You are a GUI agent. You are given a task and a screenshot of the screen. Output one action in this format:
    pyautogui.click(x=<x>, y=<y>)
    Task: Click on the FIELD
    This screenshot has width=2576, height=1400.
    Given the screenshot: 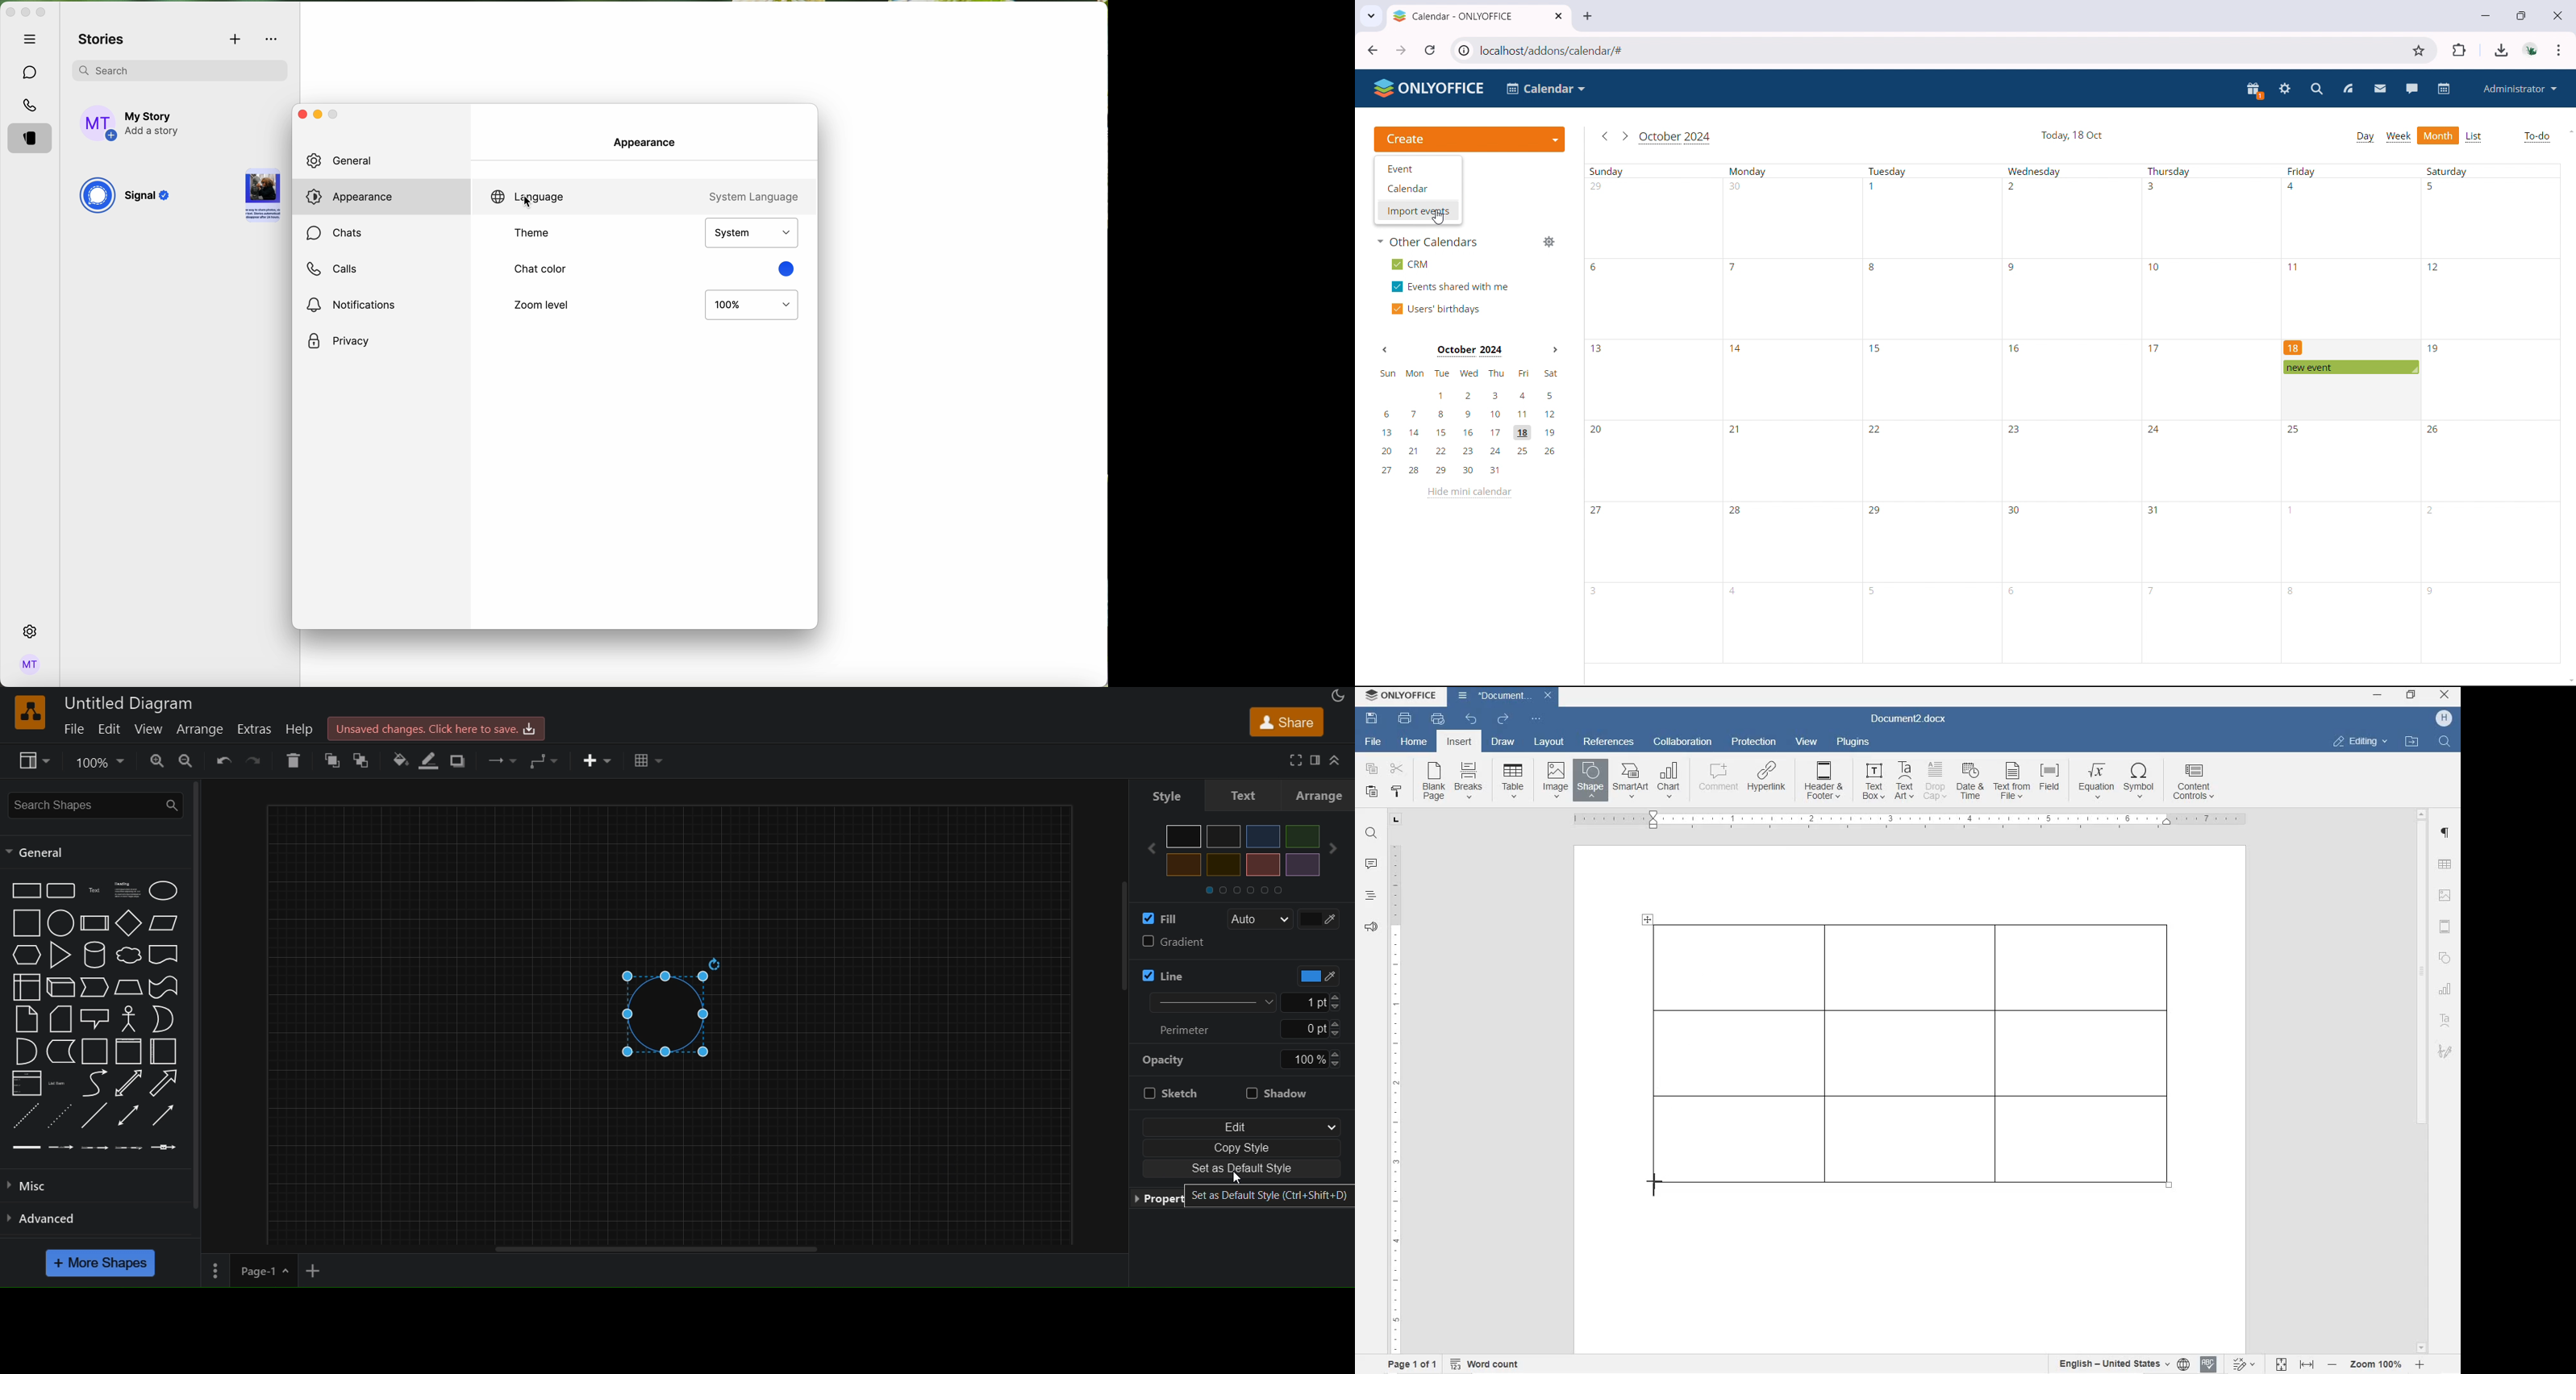 What is the action you would take?
    pyautogui.click(x=2053, y=782)
    